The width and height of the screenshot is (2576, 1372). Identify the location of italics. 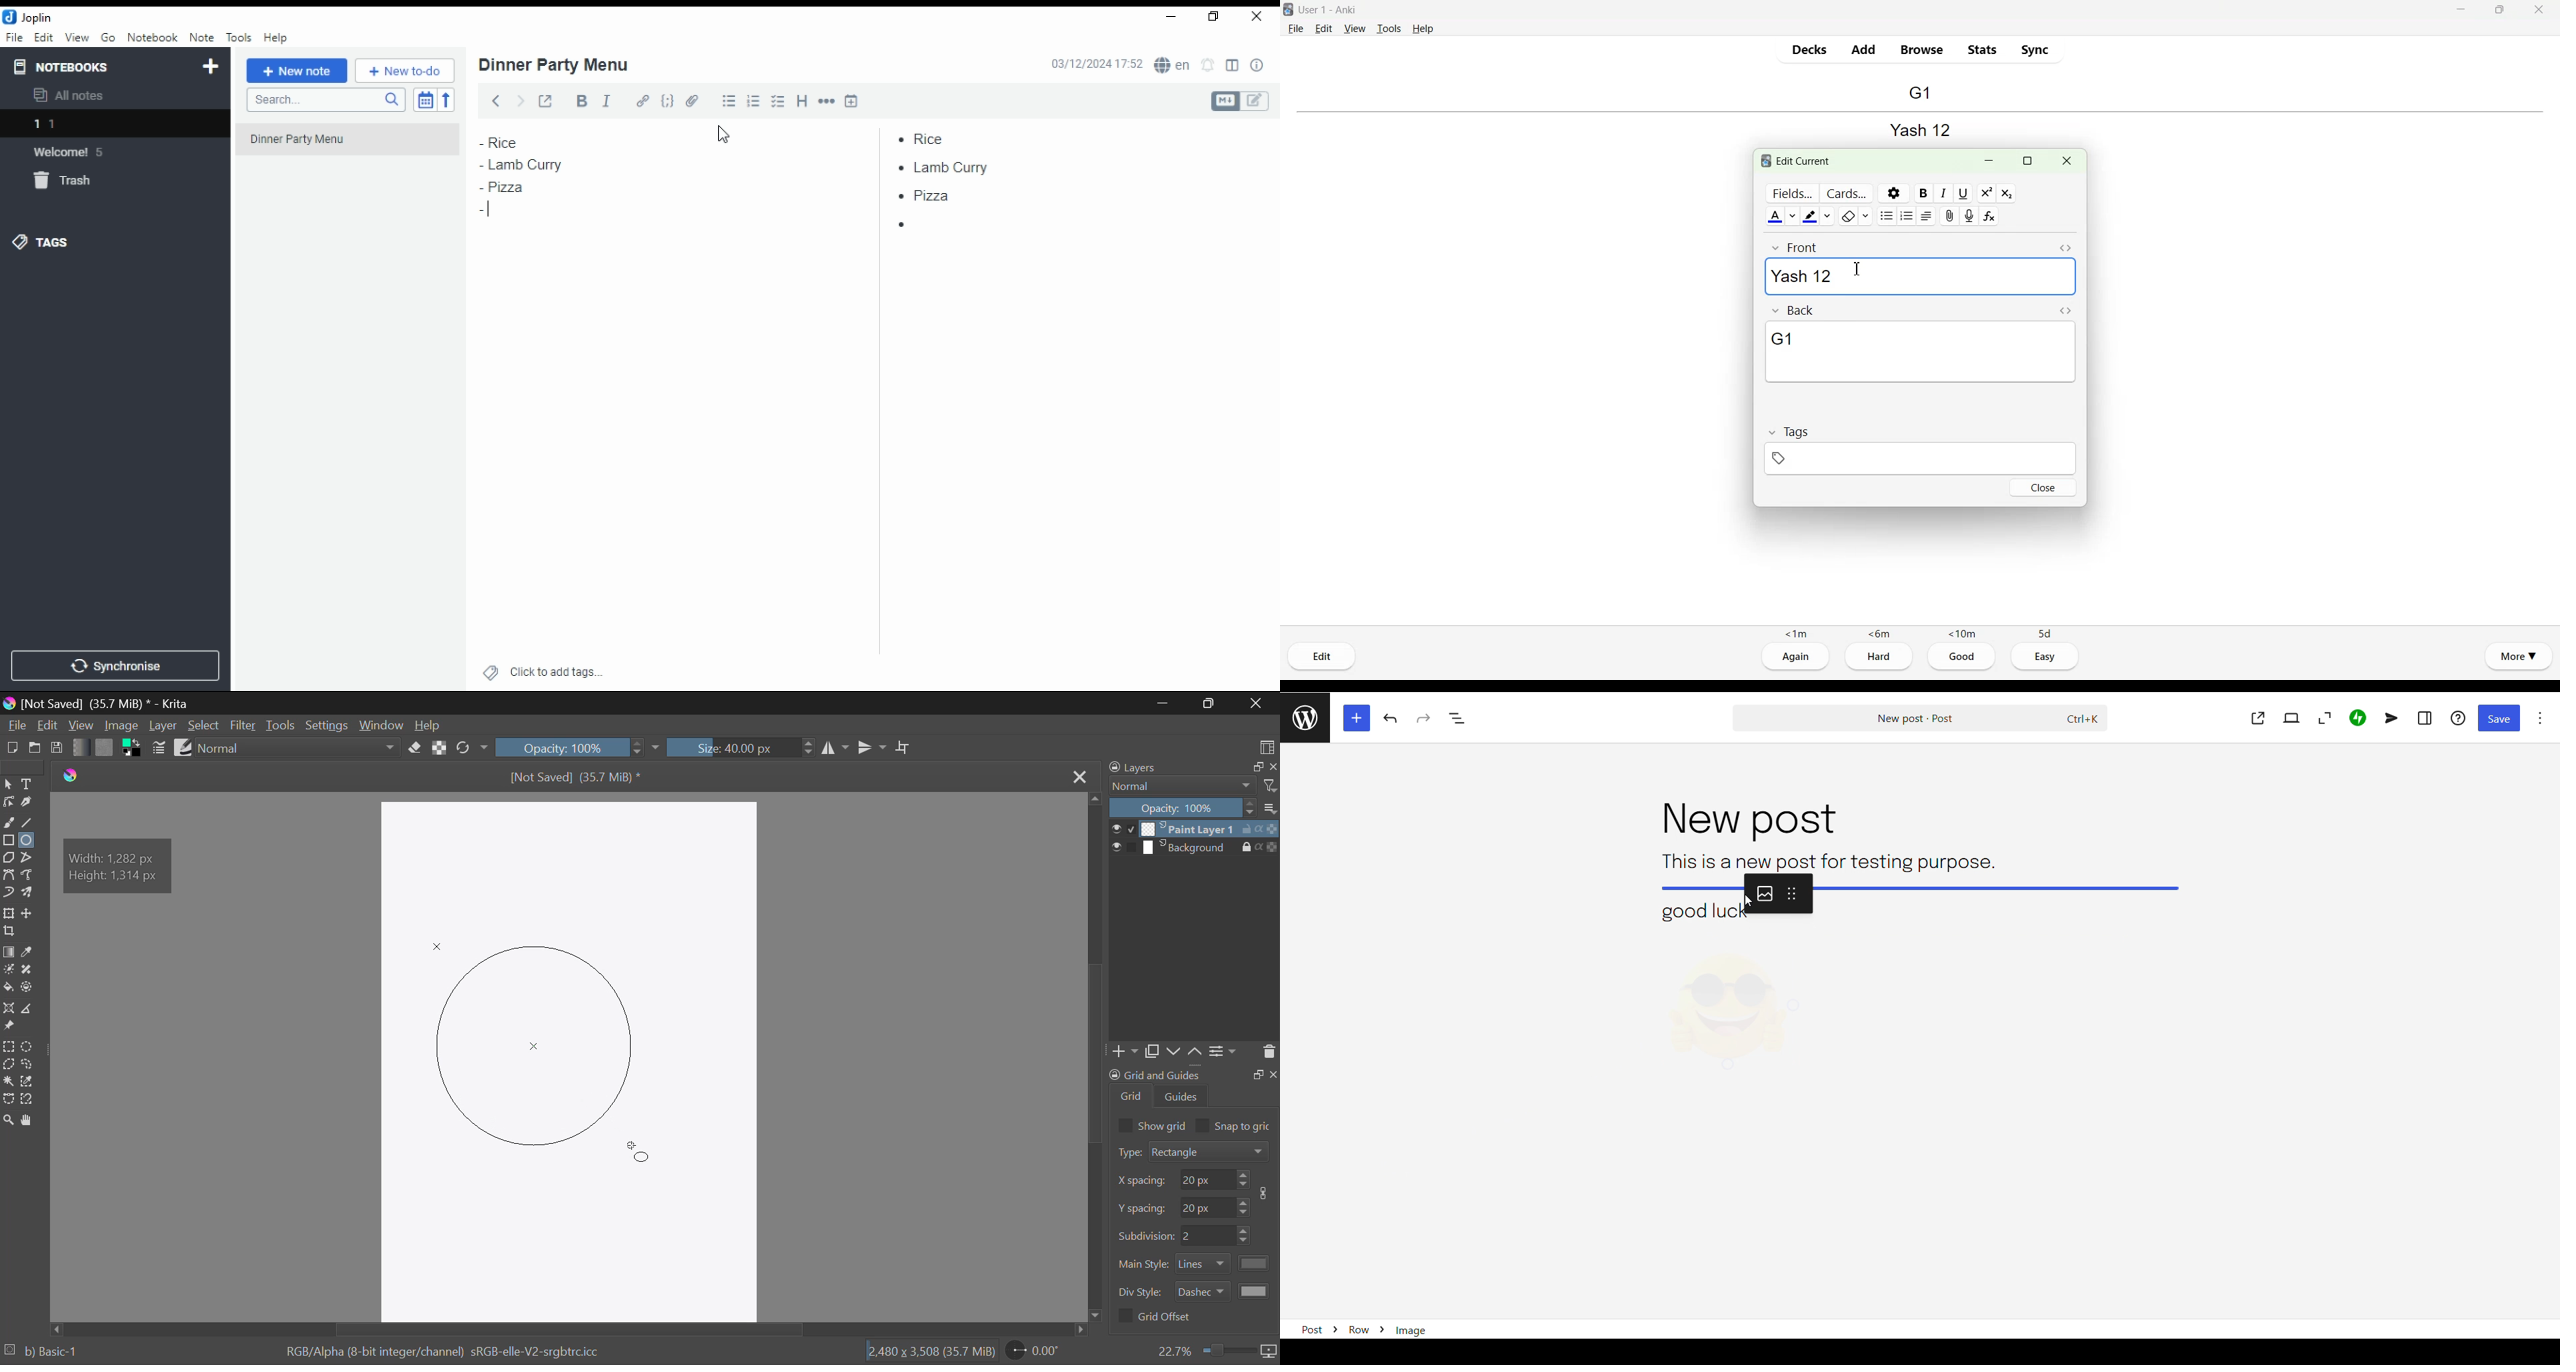
(607, 100).